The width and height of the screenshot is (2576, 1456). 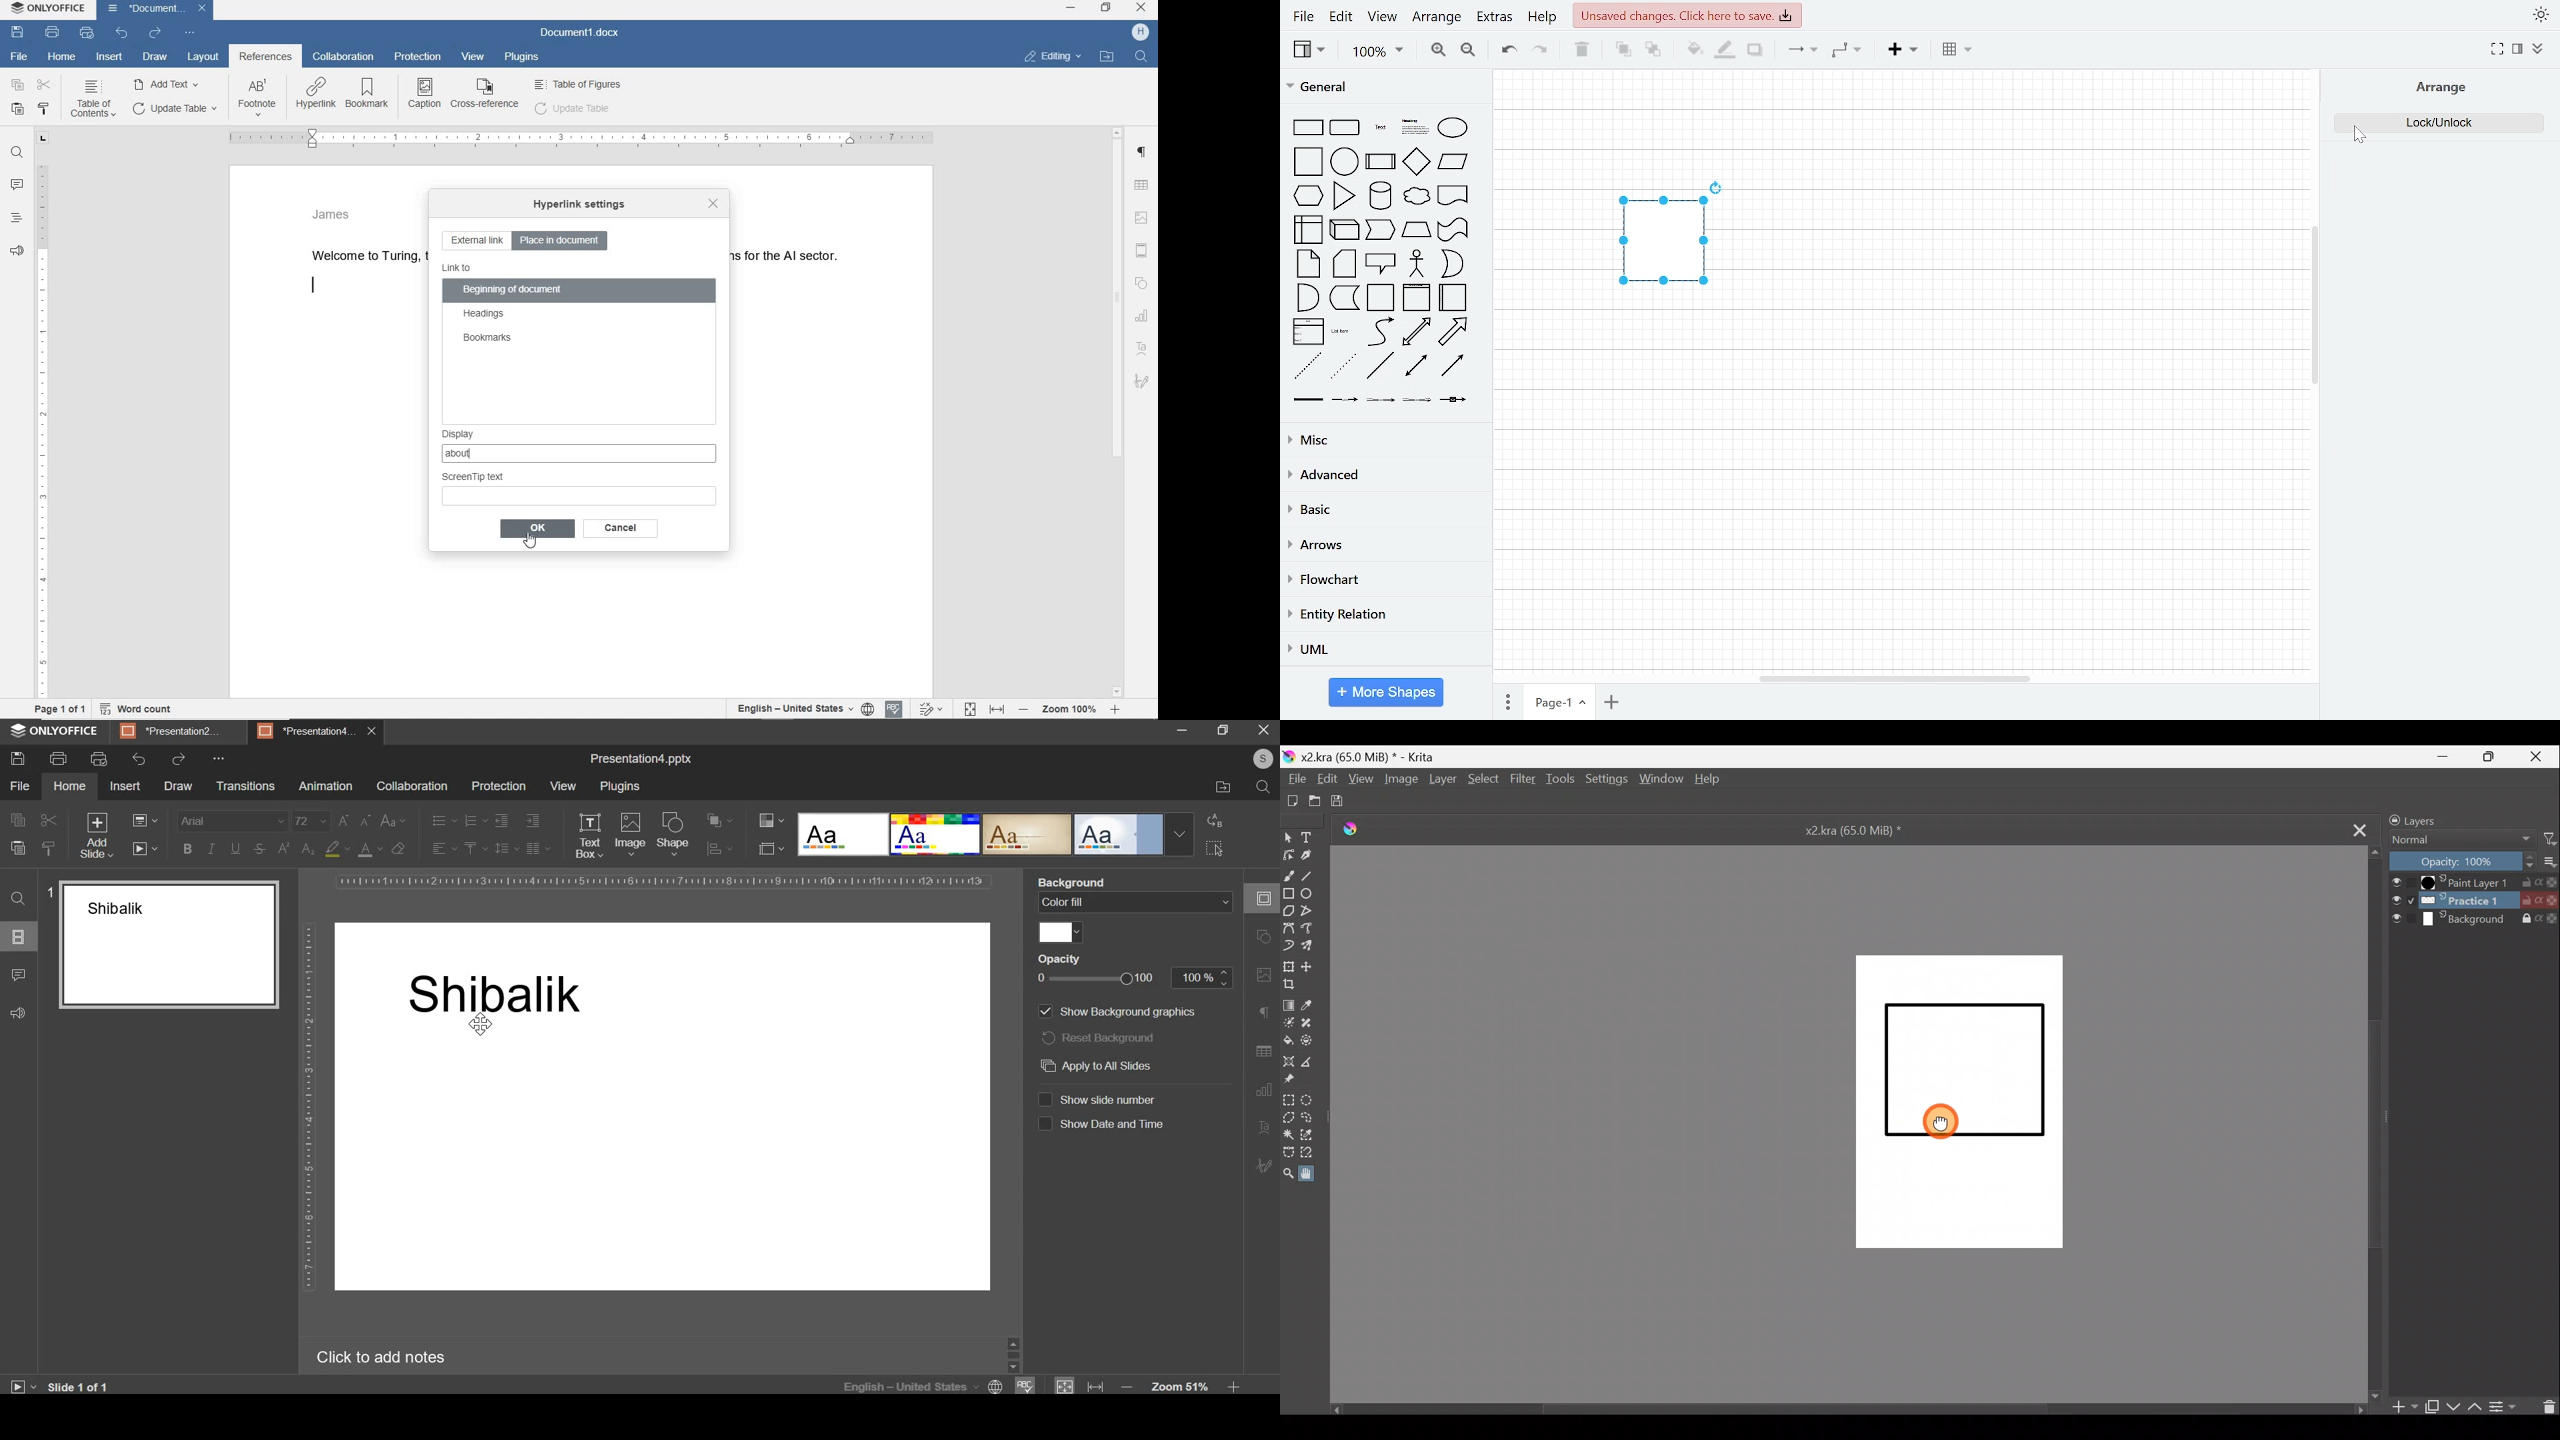 I want to click on Restore down, so click(x=1110, y=11).